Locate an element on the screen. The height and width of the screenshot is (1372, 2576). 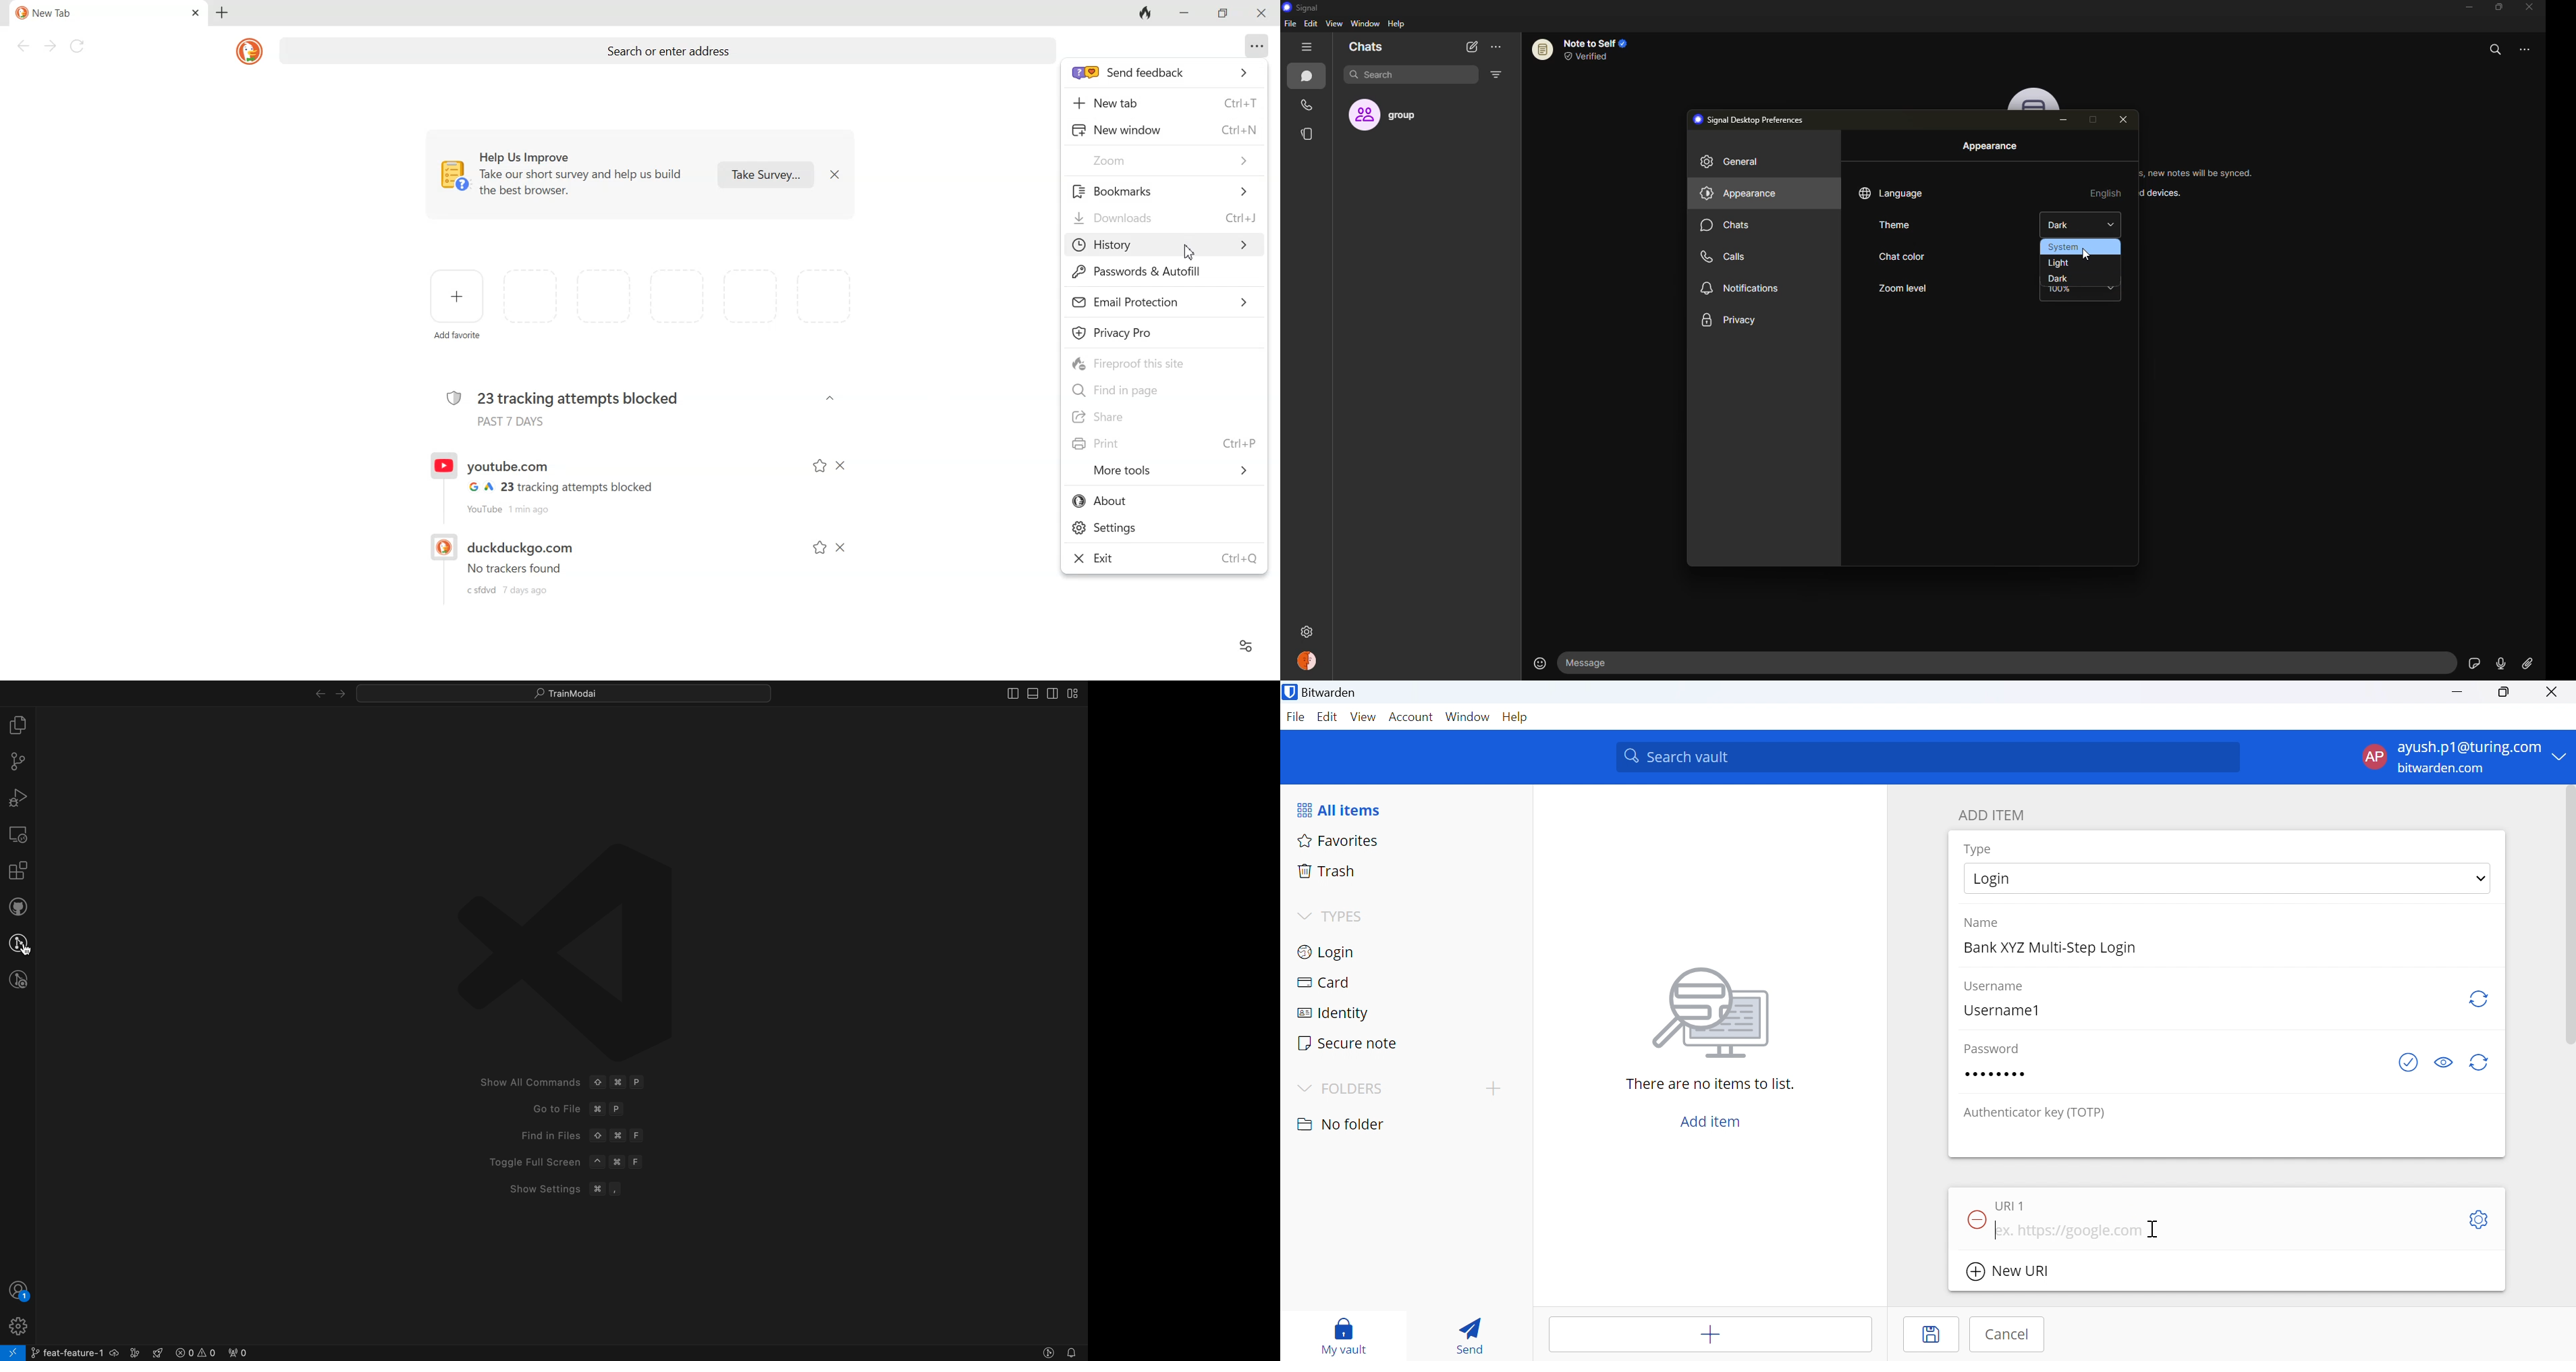
chat color is located at coordinates (1901, 257).